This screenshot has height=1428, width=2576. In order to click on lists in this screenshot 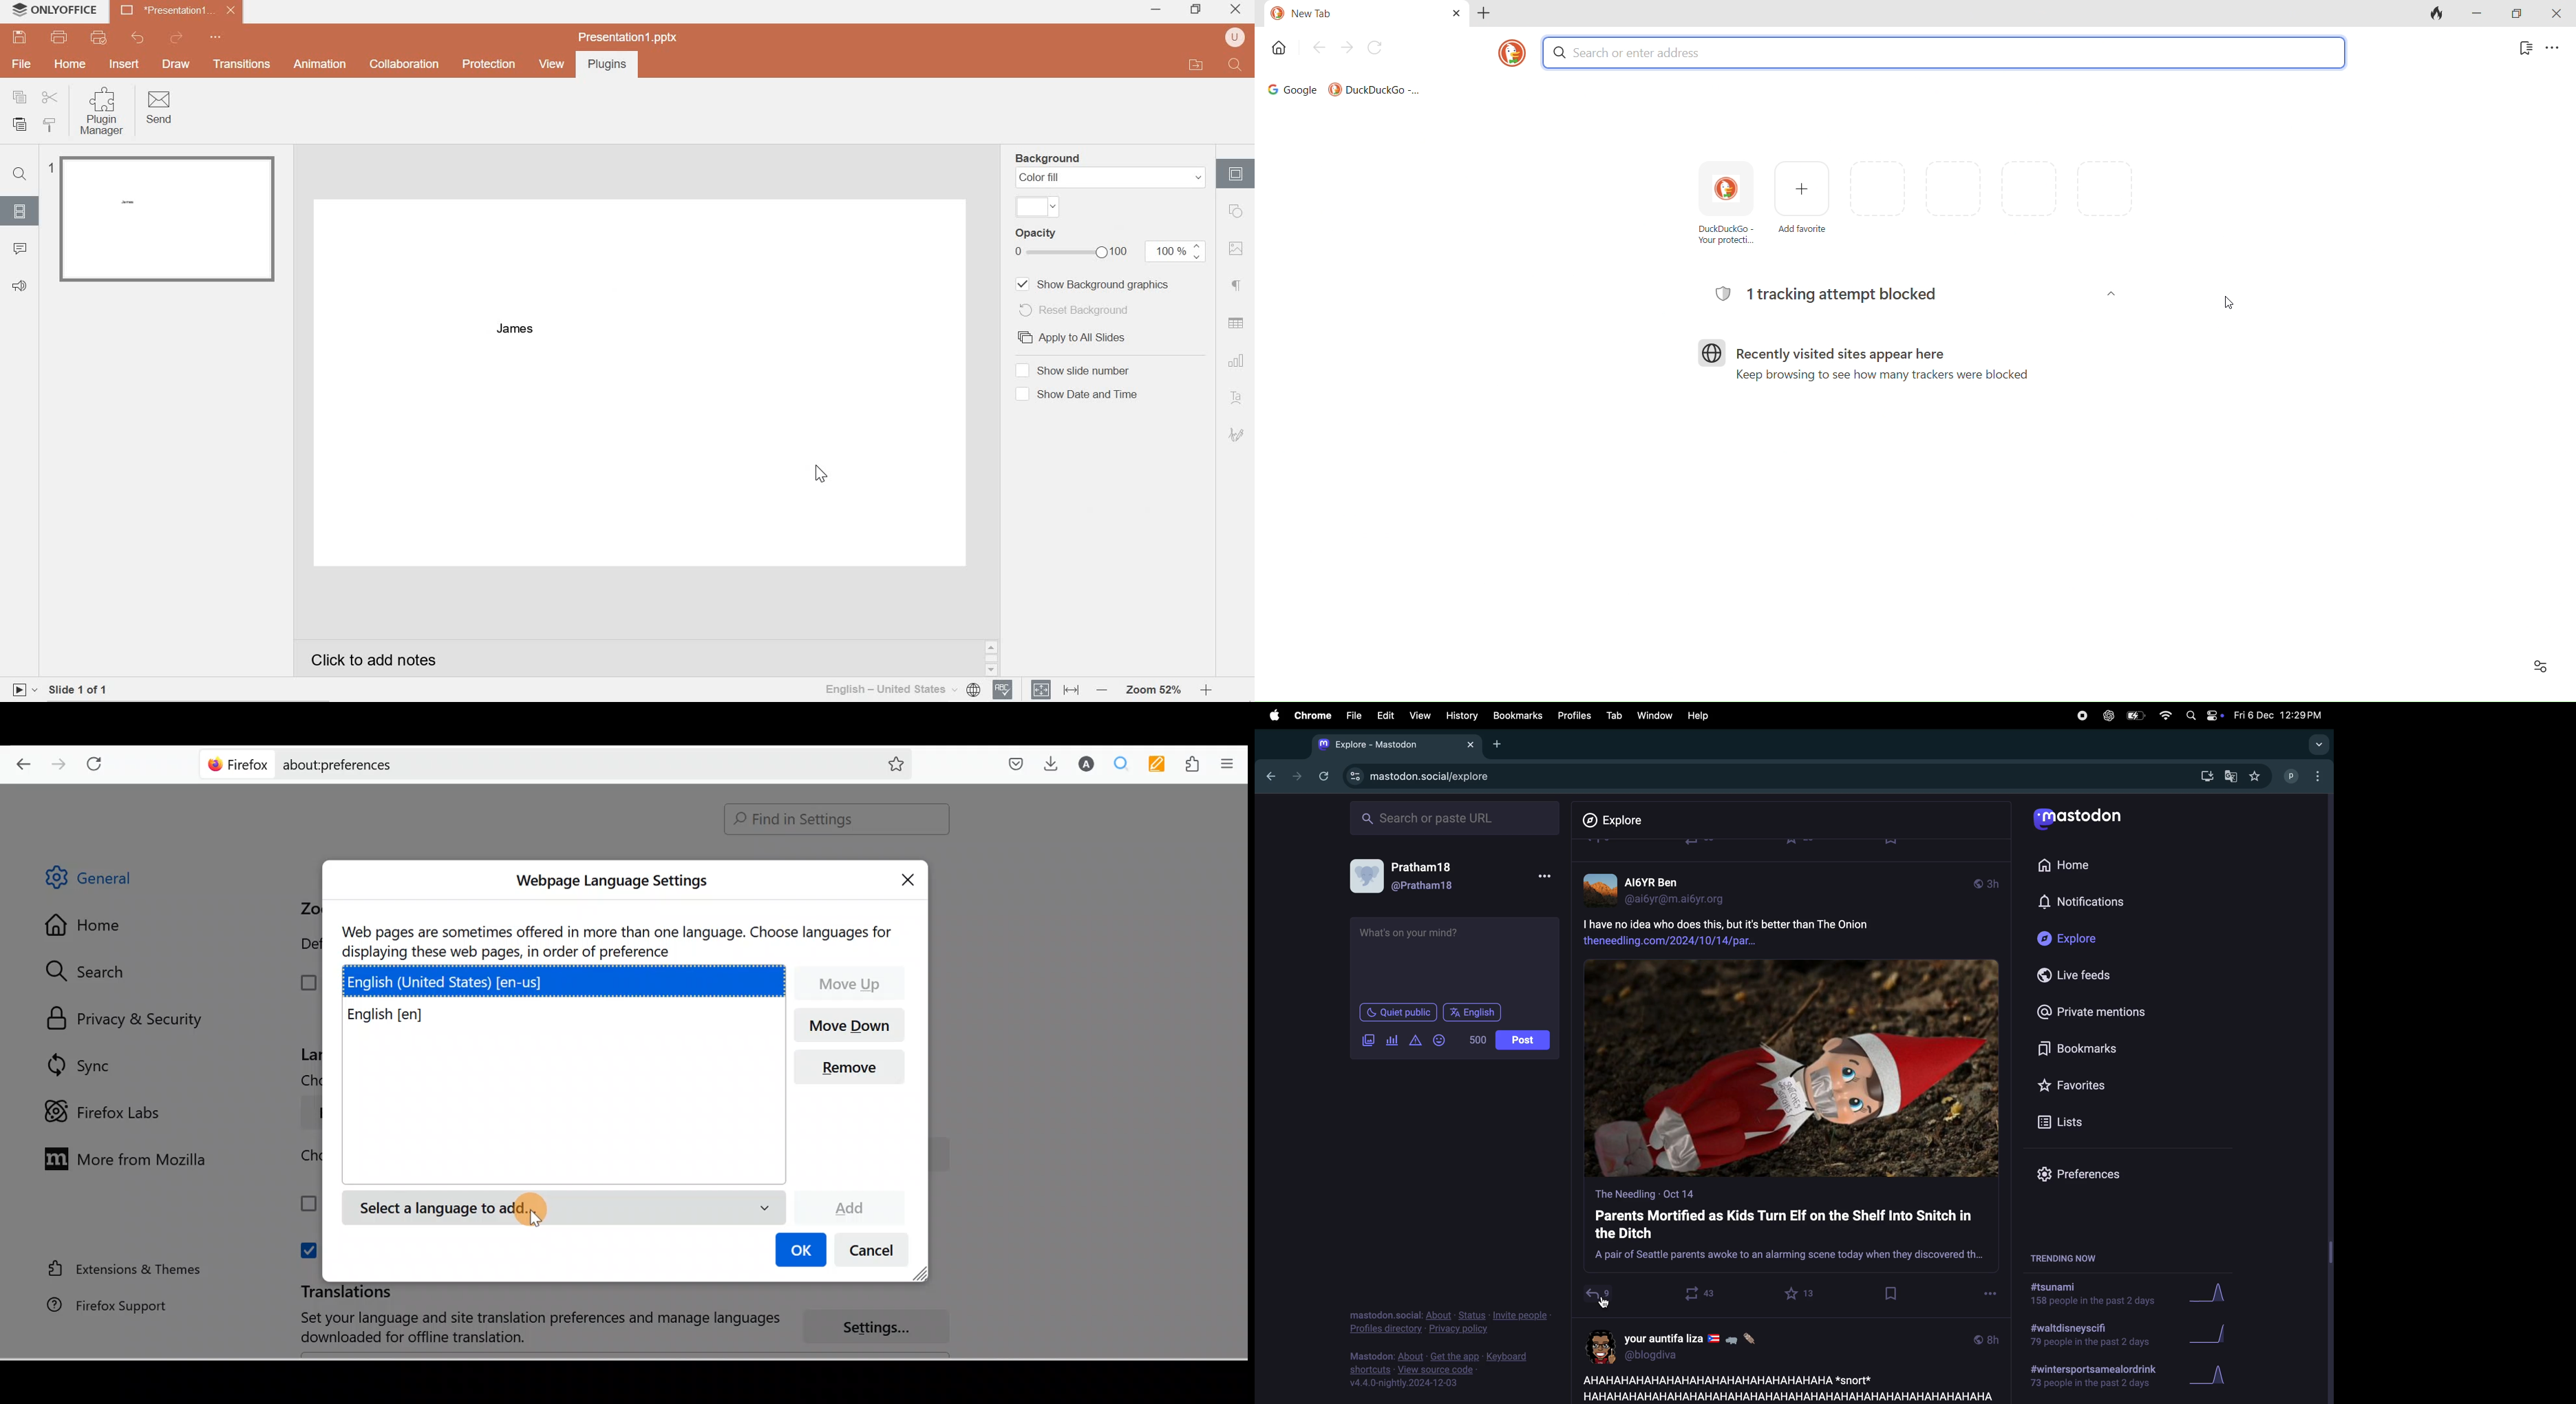, I will do `click(2065, 1122)`.